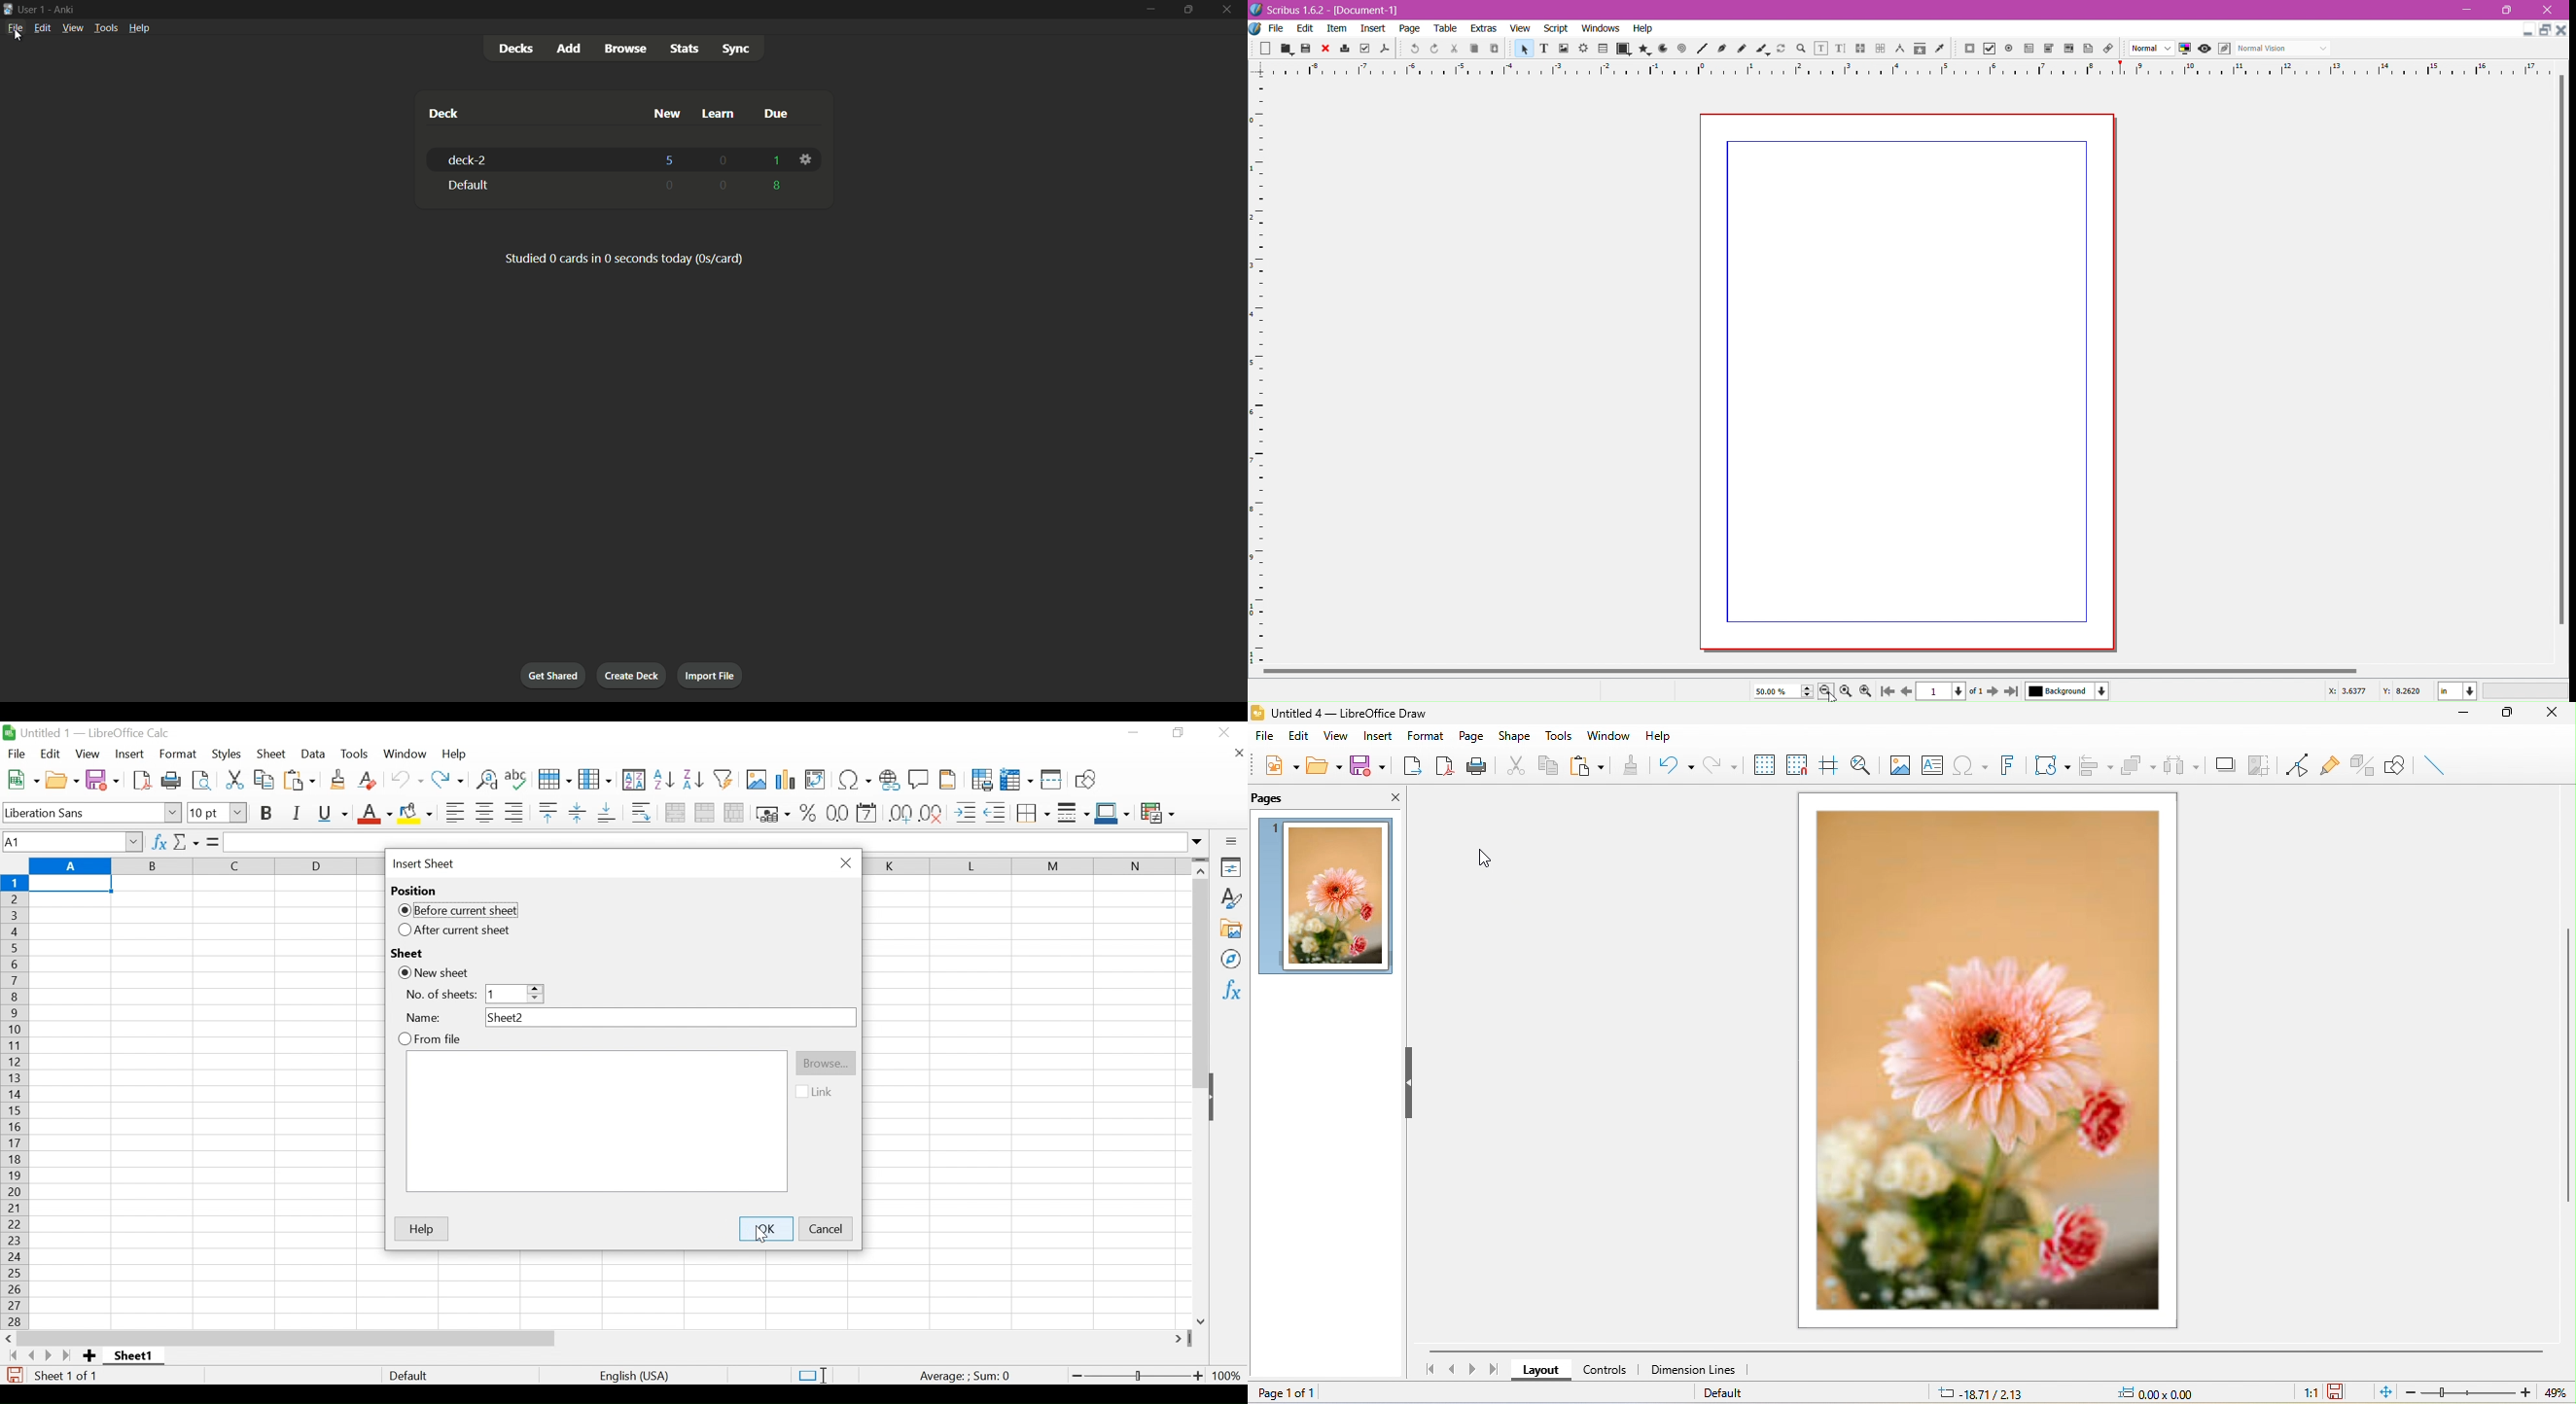 The height and width of the screenshot is (1428, 2576). Describe the element at coordinates (808, 159) in the screenshot. I see `Settings` at that location.